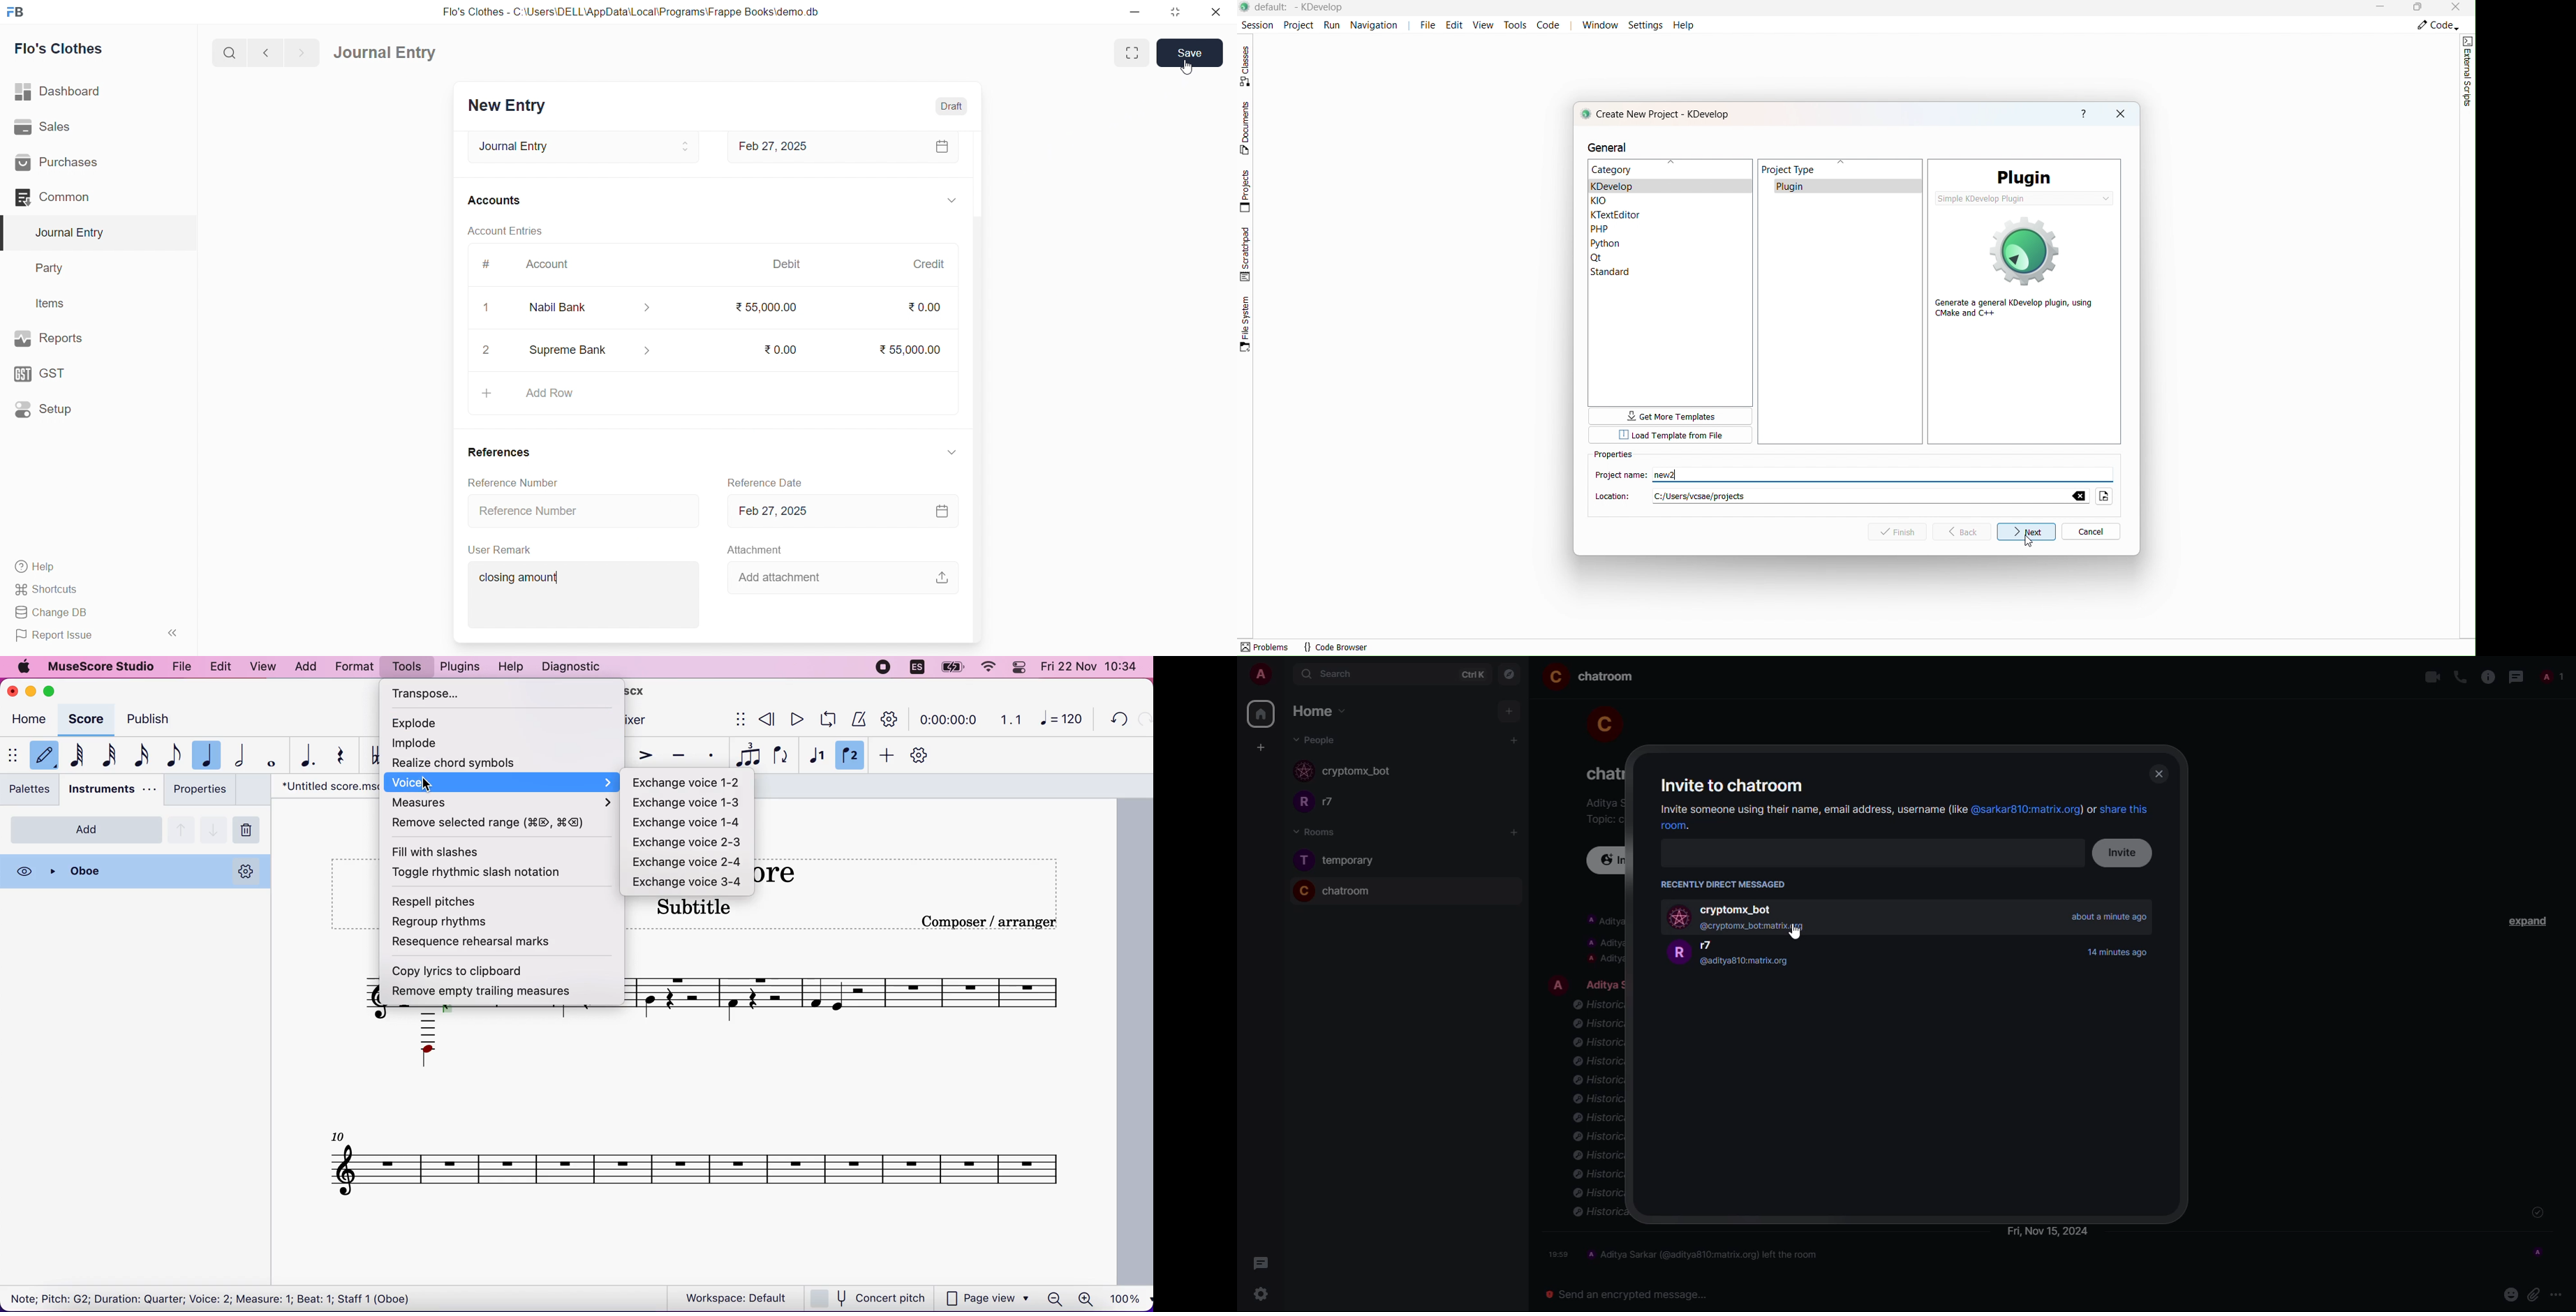 The width and height of the screenshot is (2576, 1316). I want to click on | Dashboard, so click(70, 92).